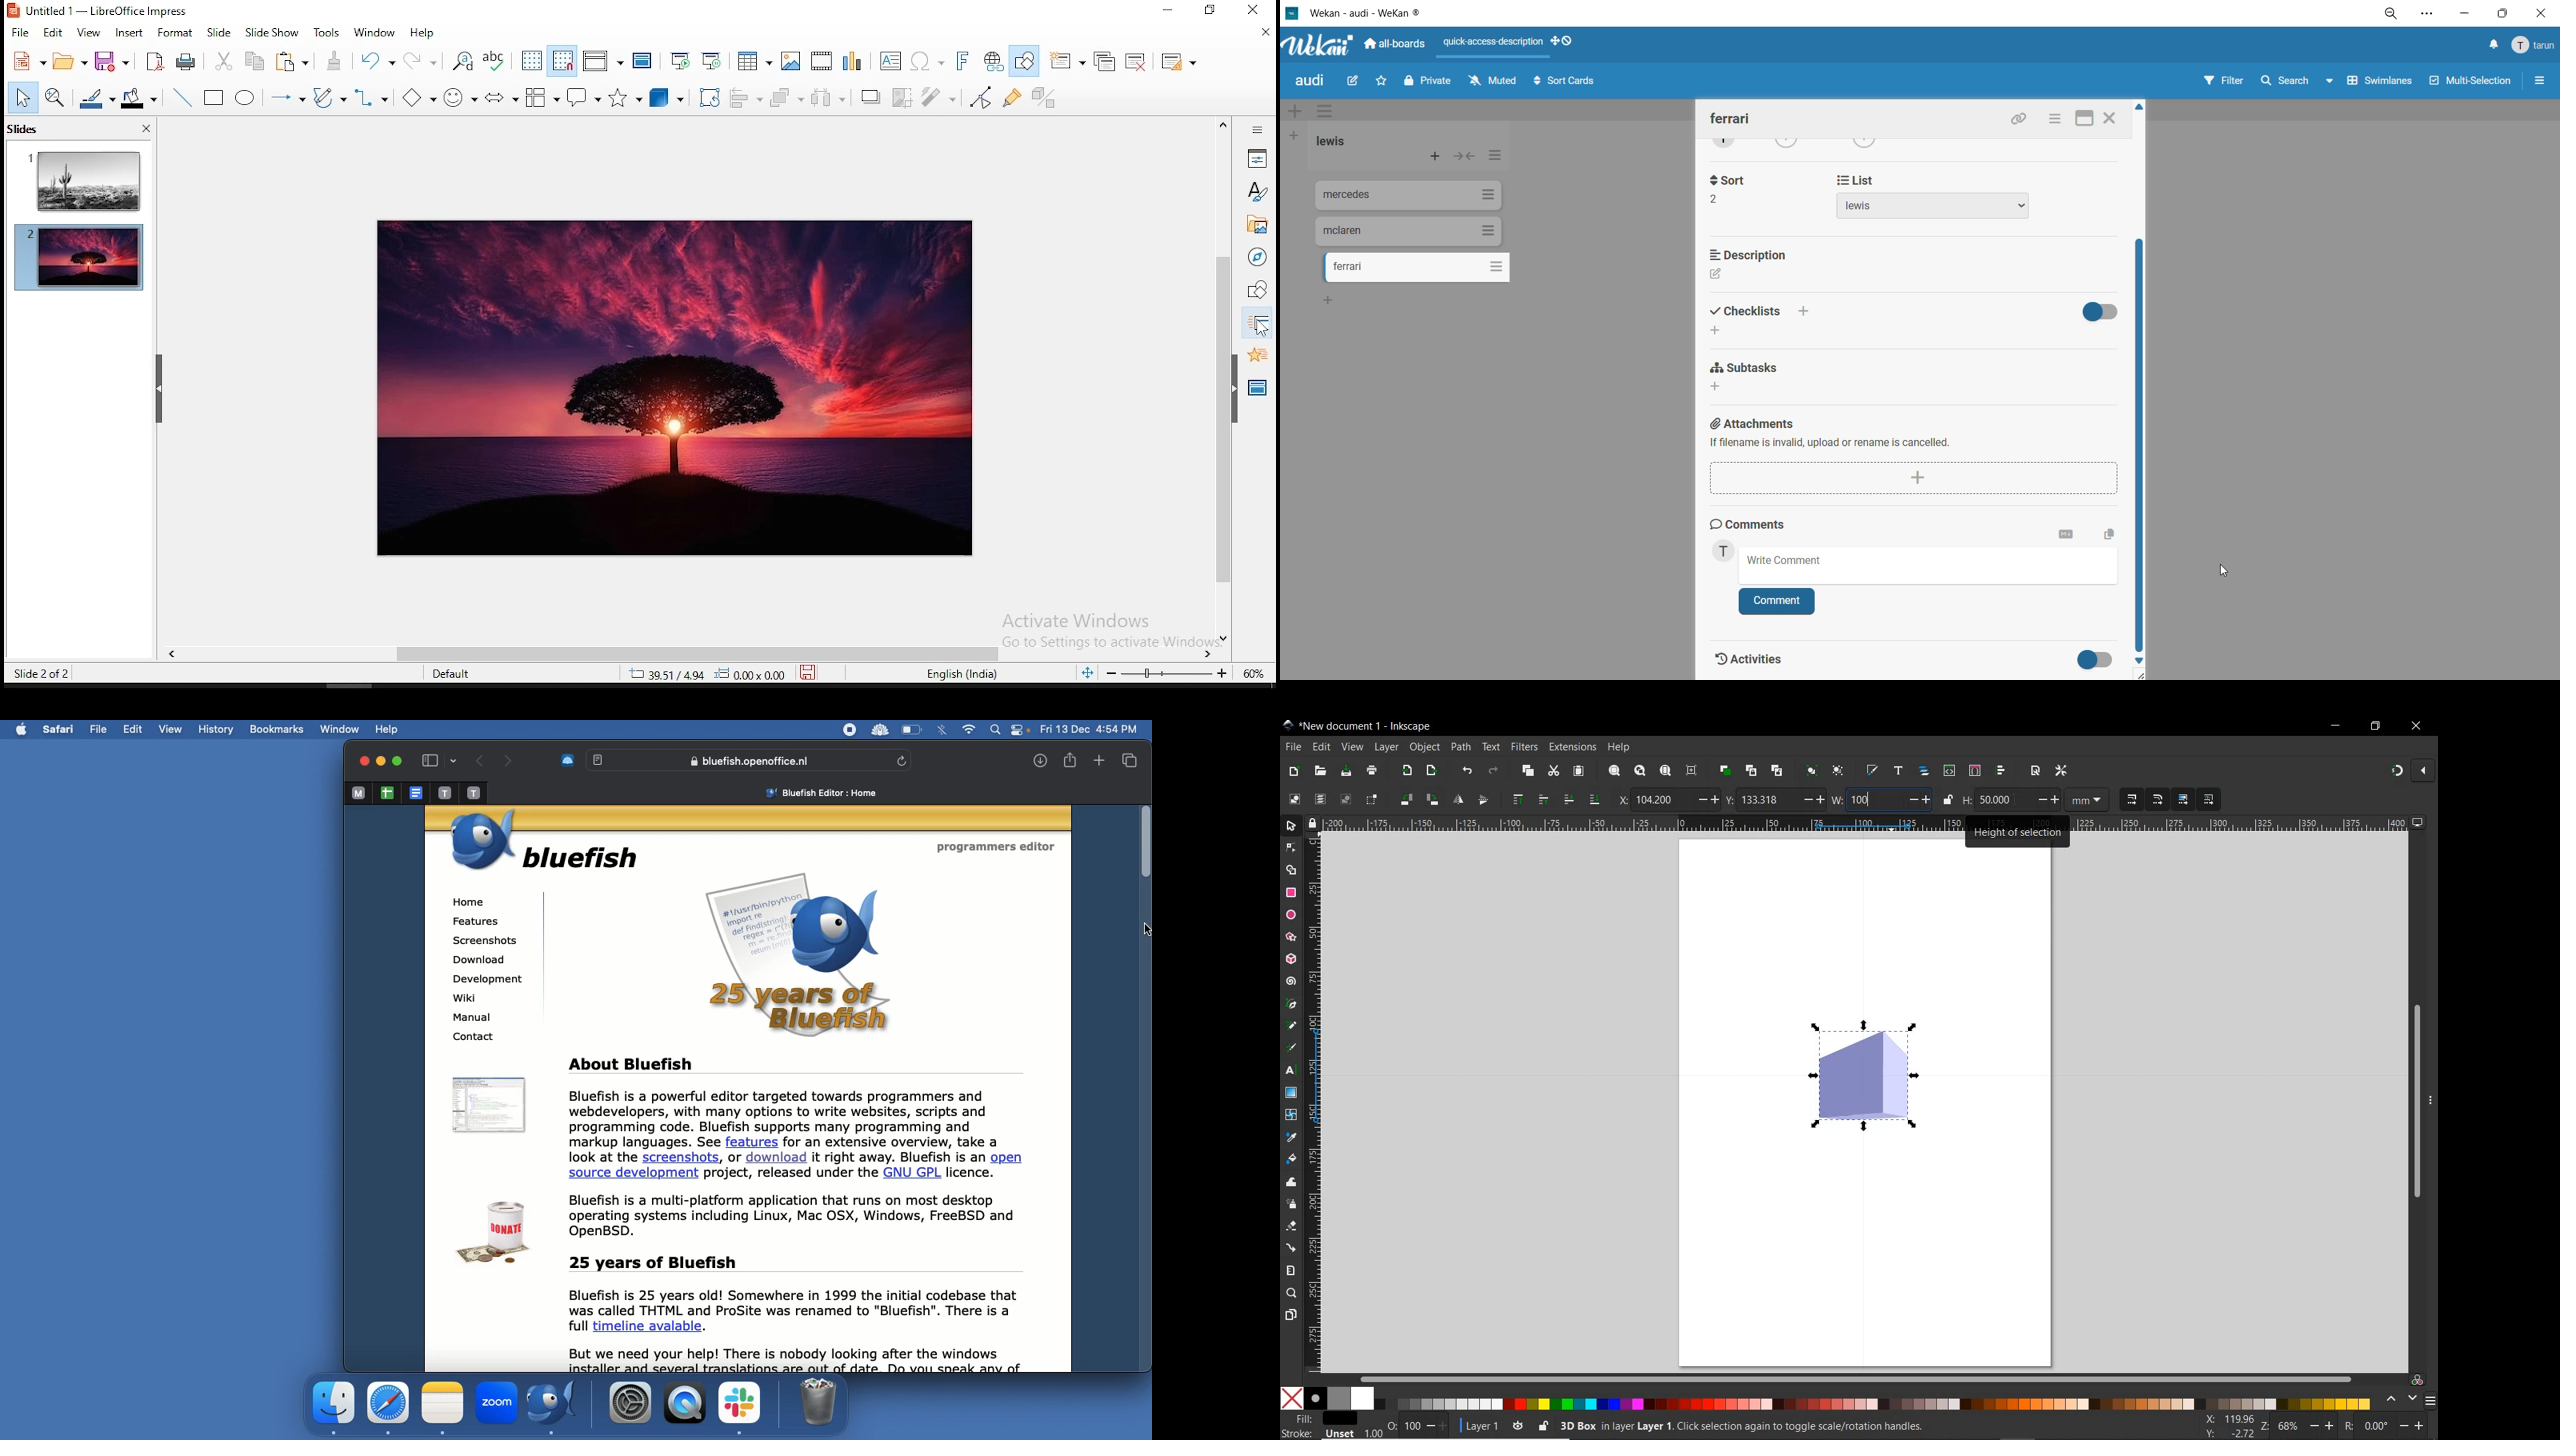 The image size is (2576, 1456). Describe the element at coordinates (1482, 1426) in the screenshot. I see `current layer` at that location.